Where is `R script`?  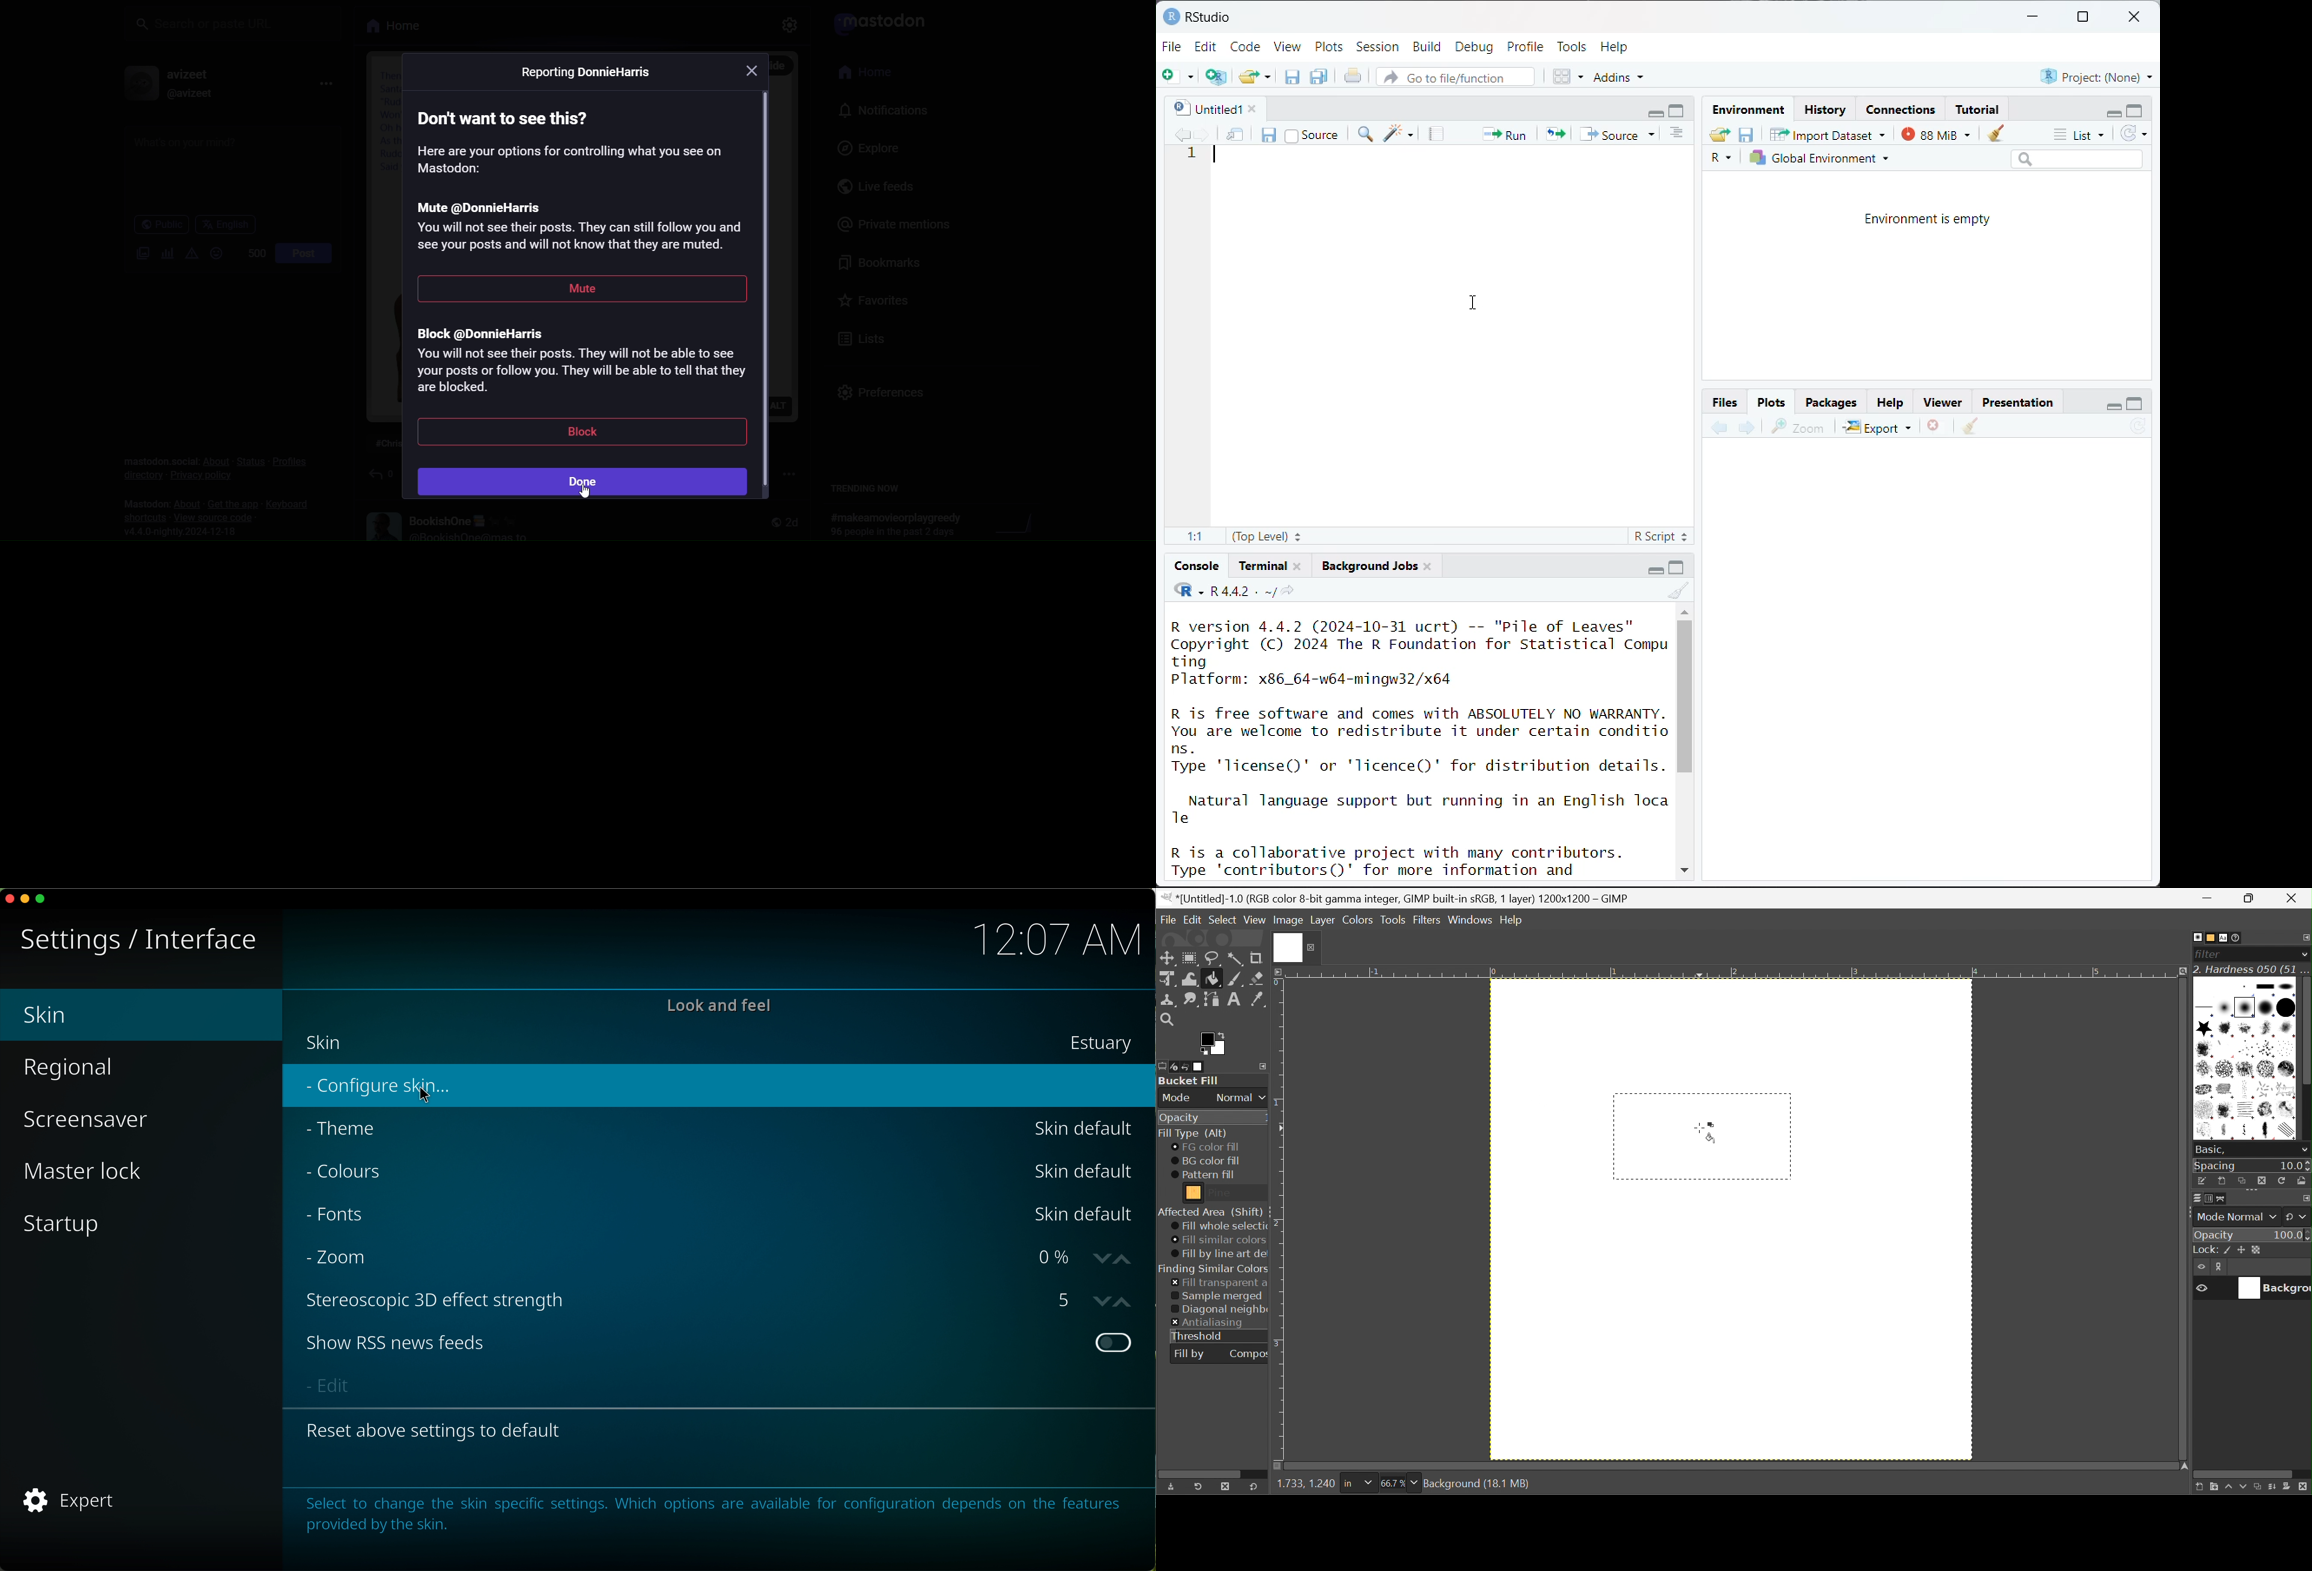
R script is located at coordinates (1662, 539).